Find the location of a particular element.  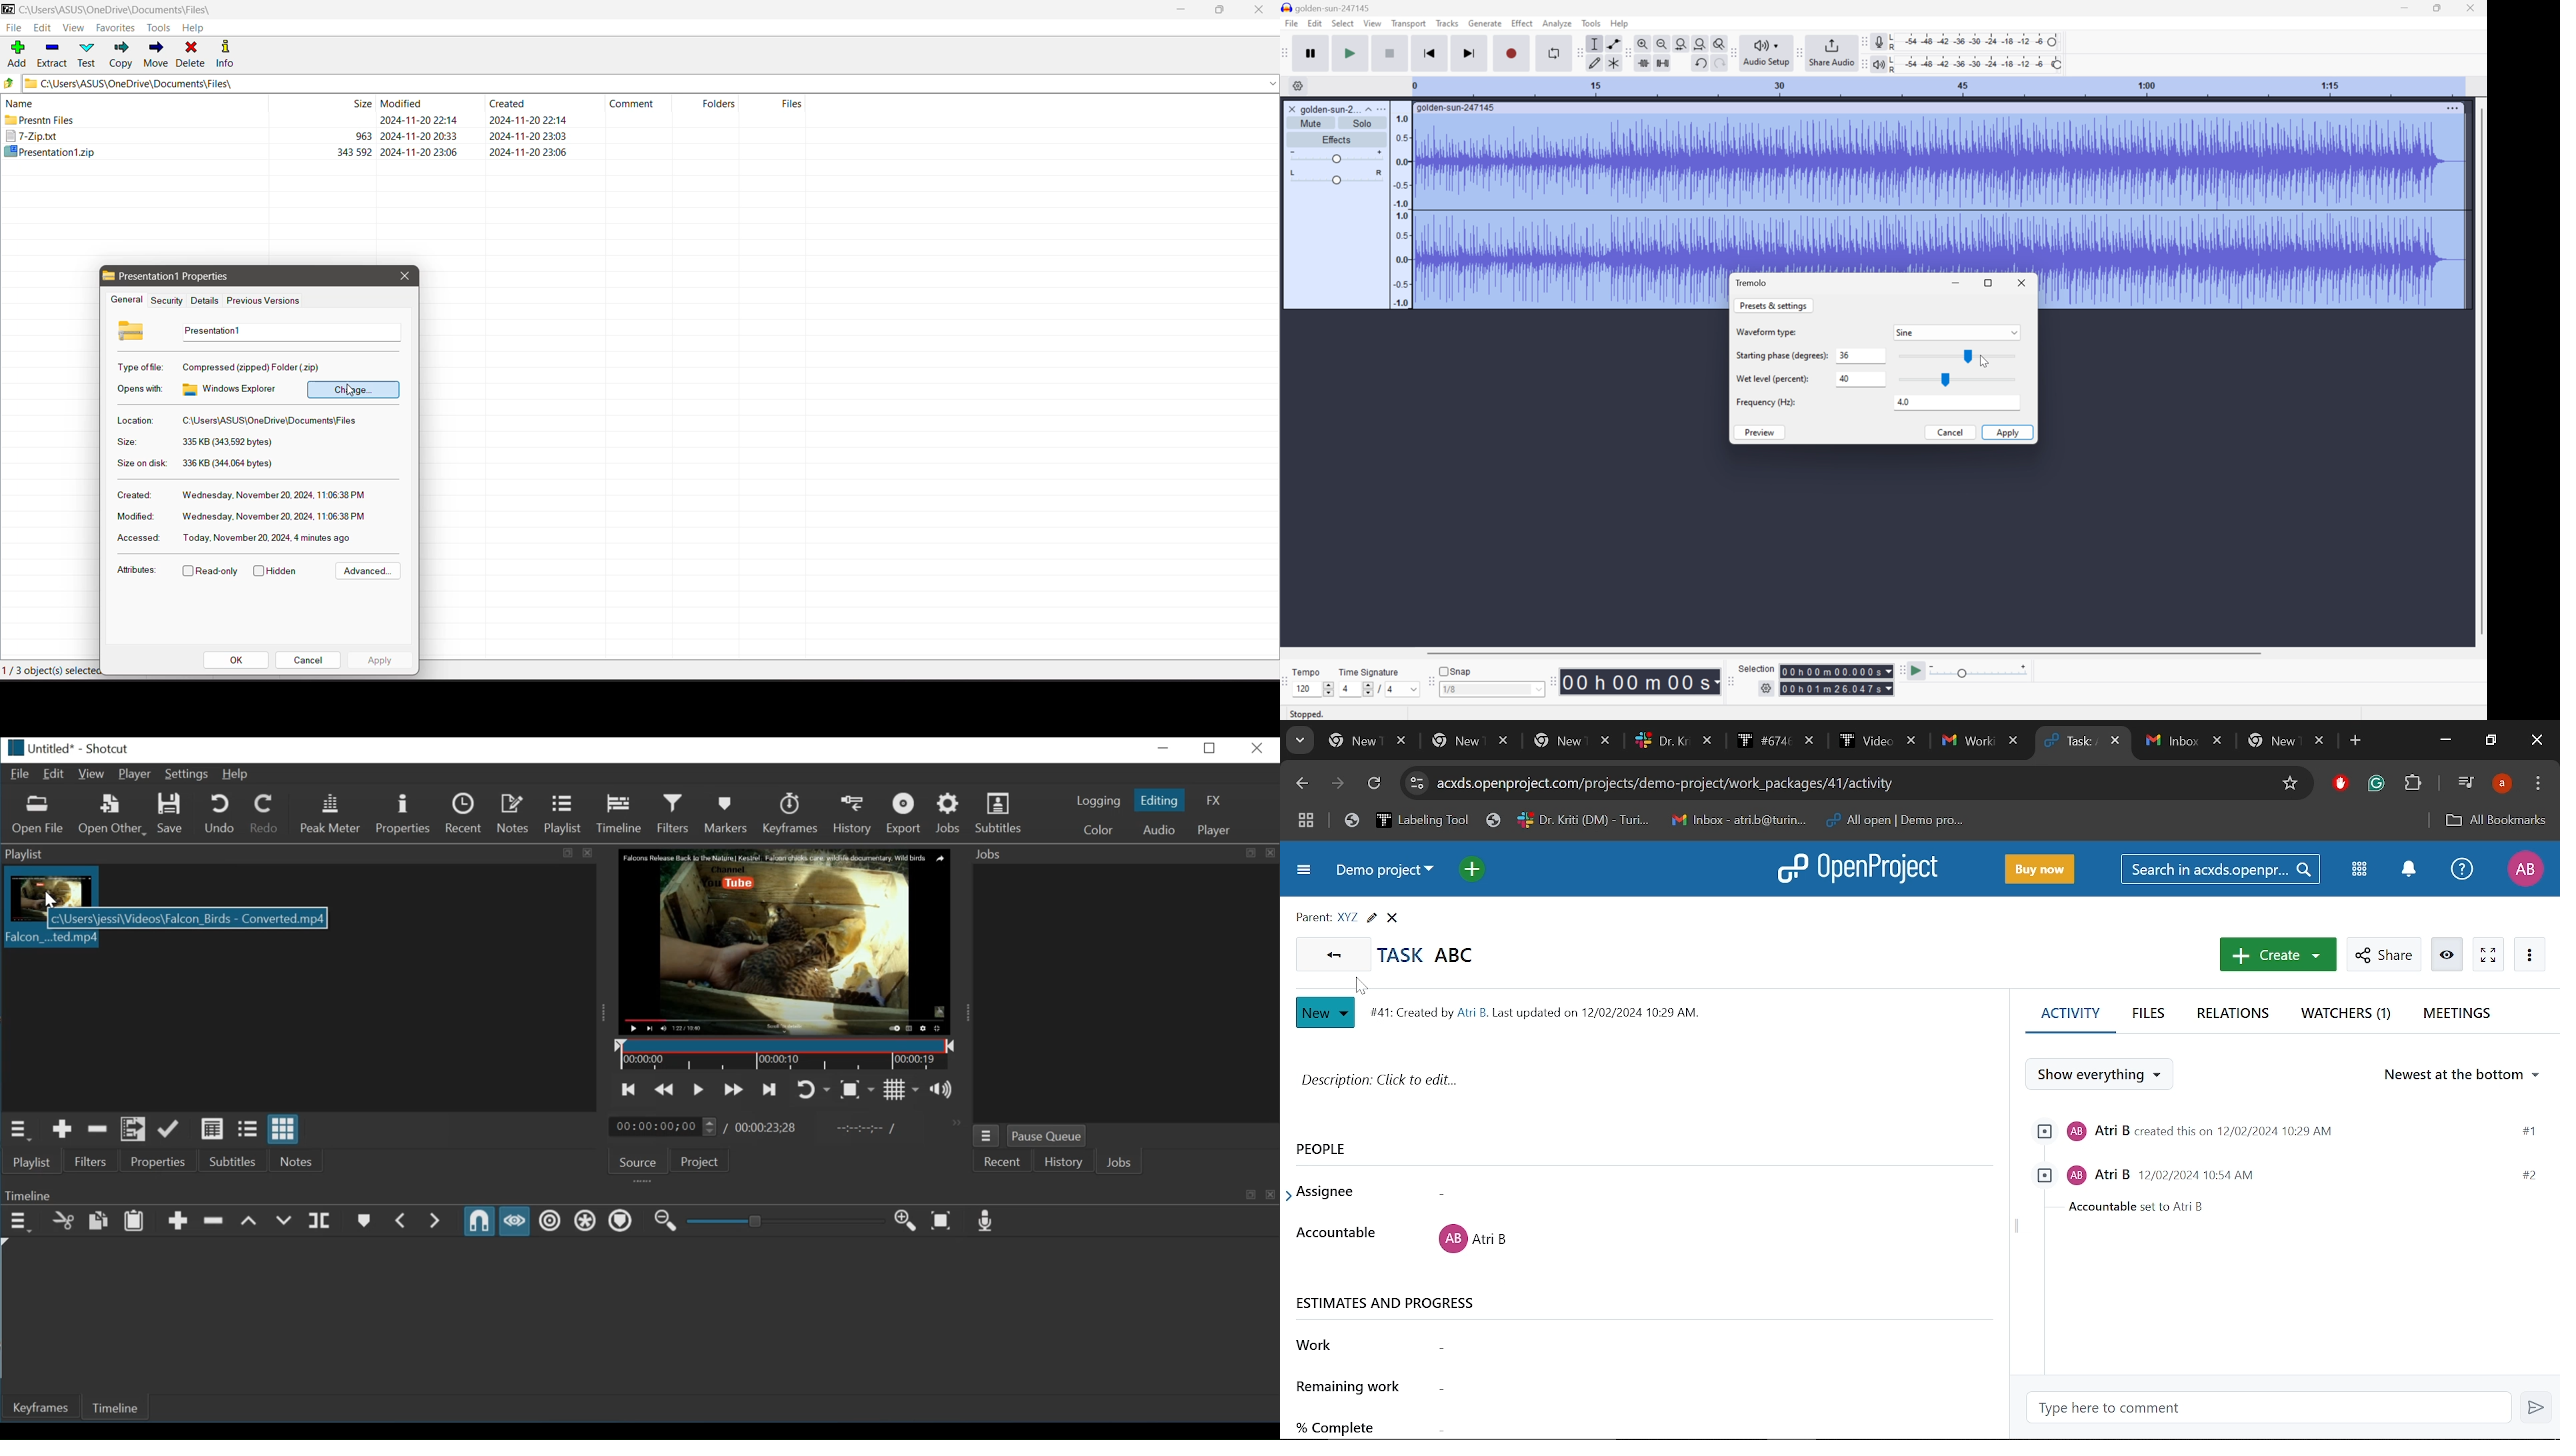

1/8 is located at coordinates (1491, 689).